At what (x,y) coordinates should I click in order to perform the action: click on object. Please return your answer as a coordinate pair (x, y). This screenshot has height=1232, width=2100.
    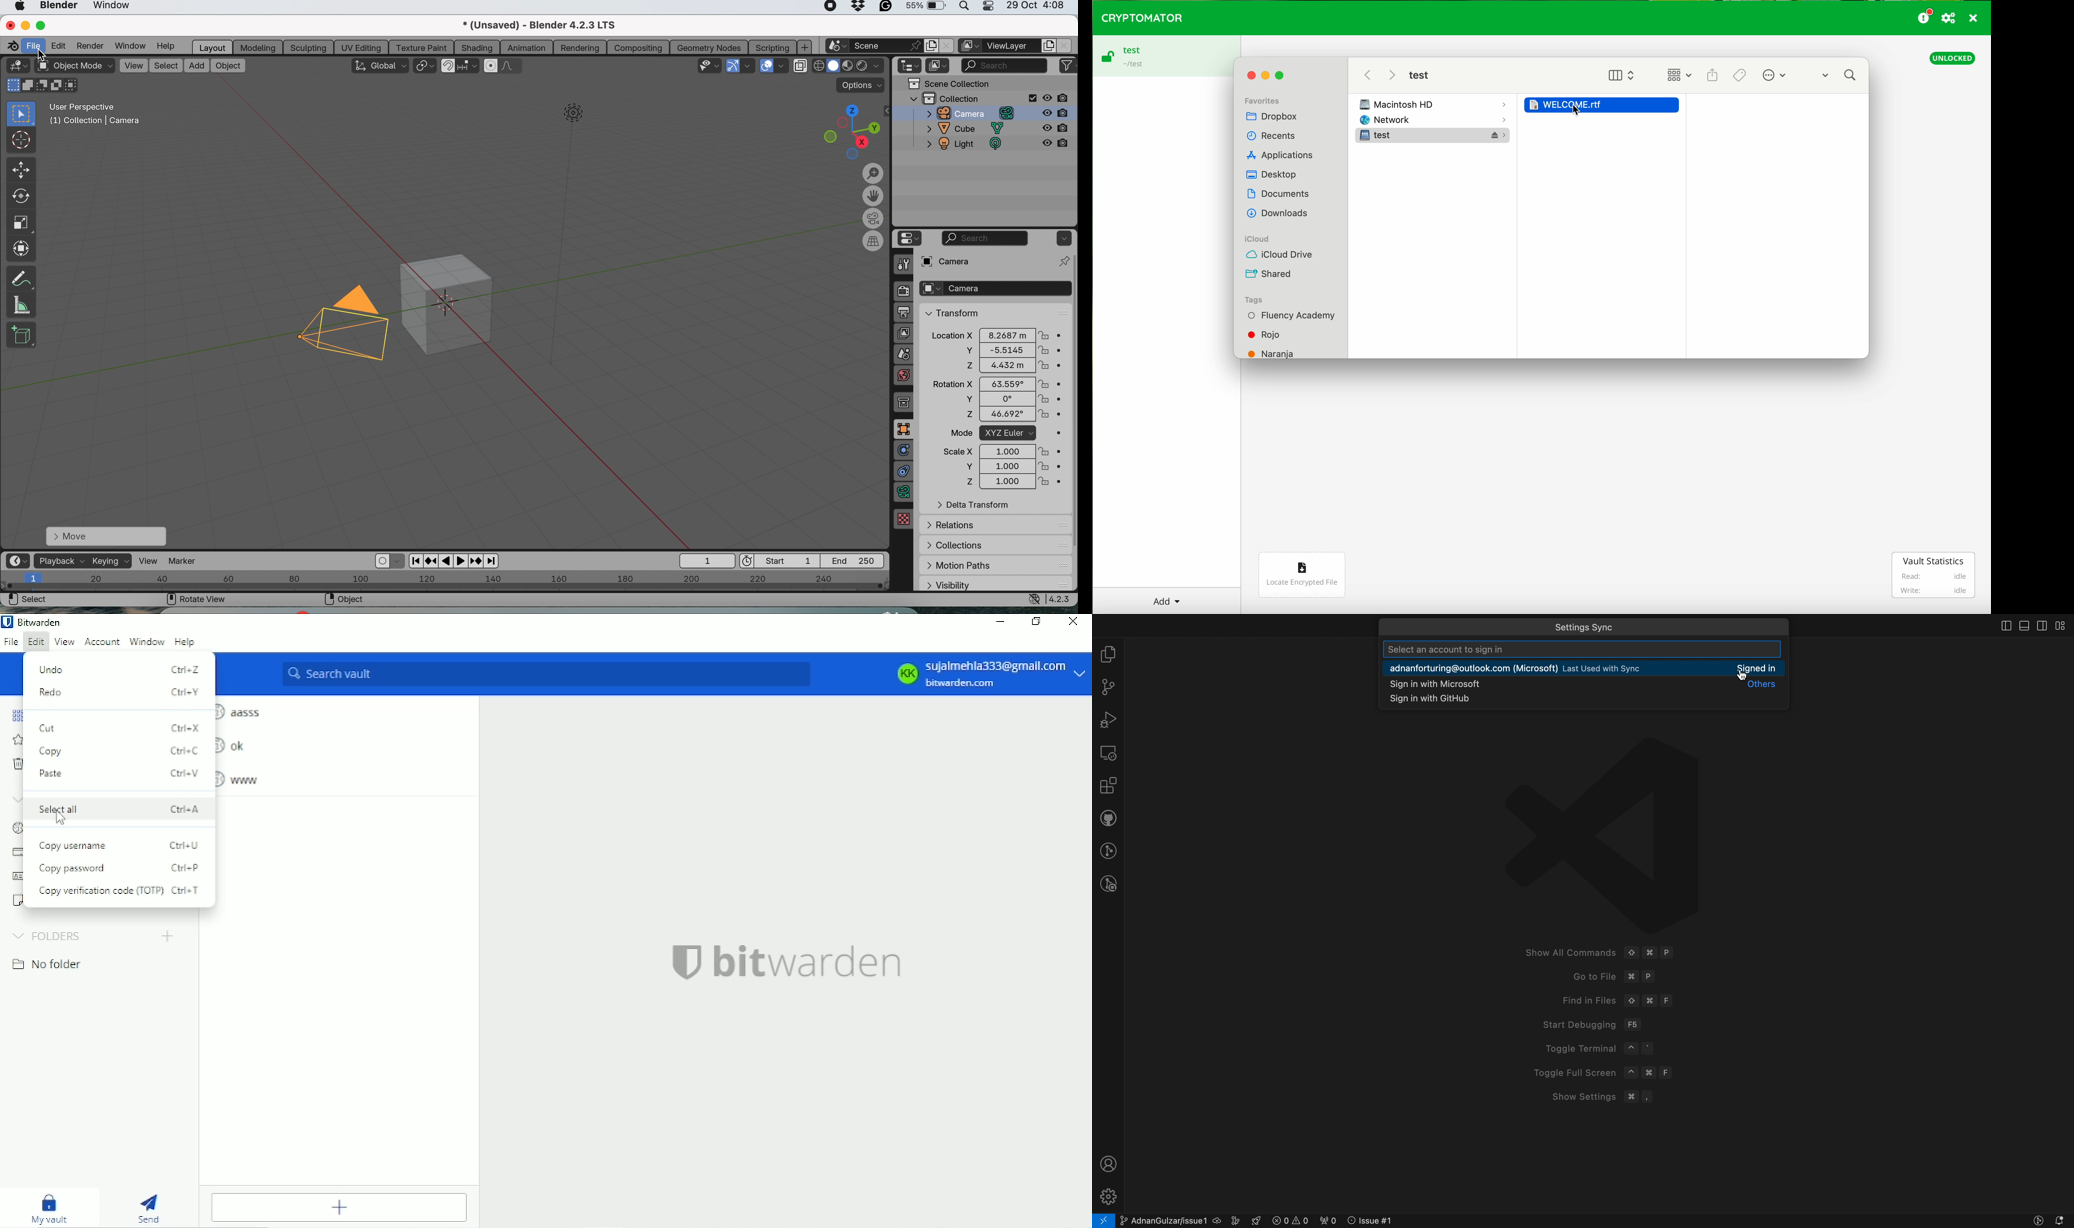
    Looking at the image, I should click on (228, 66).